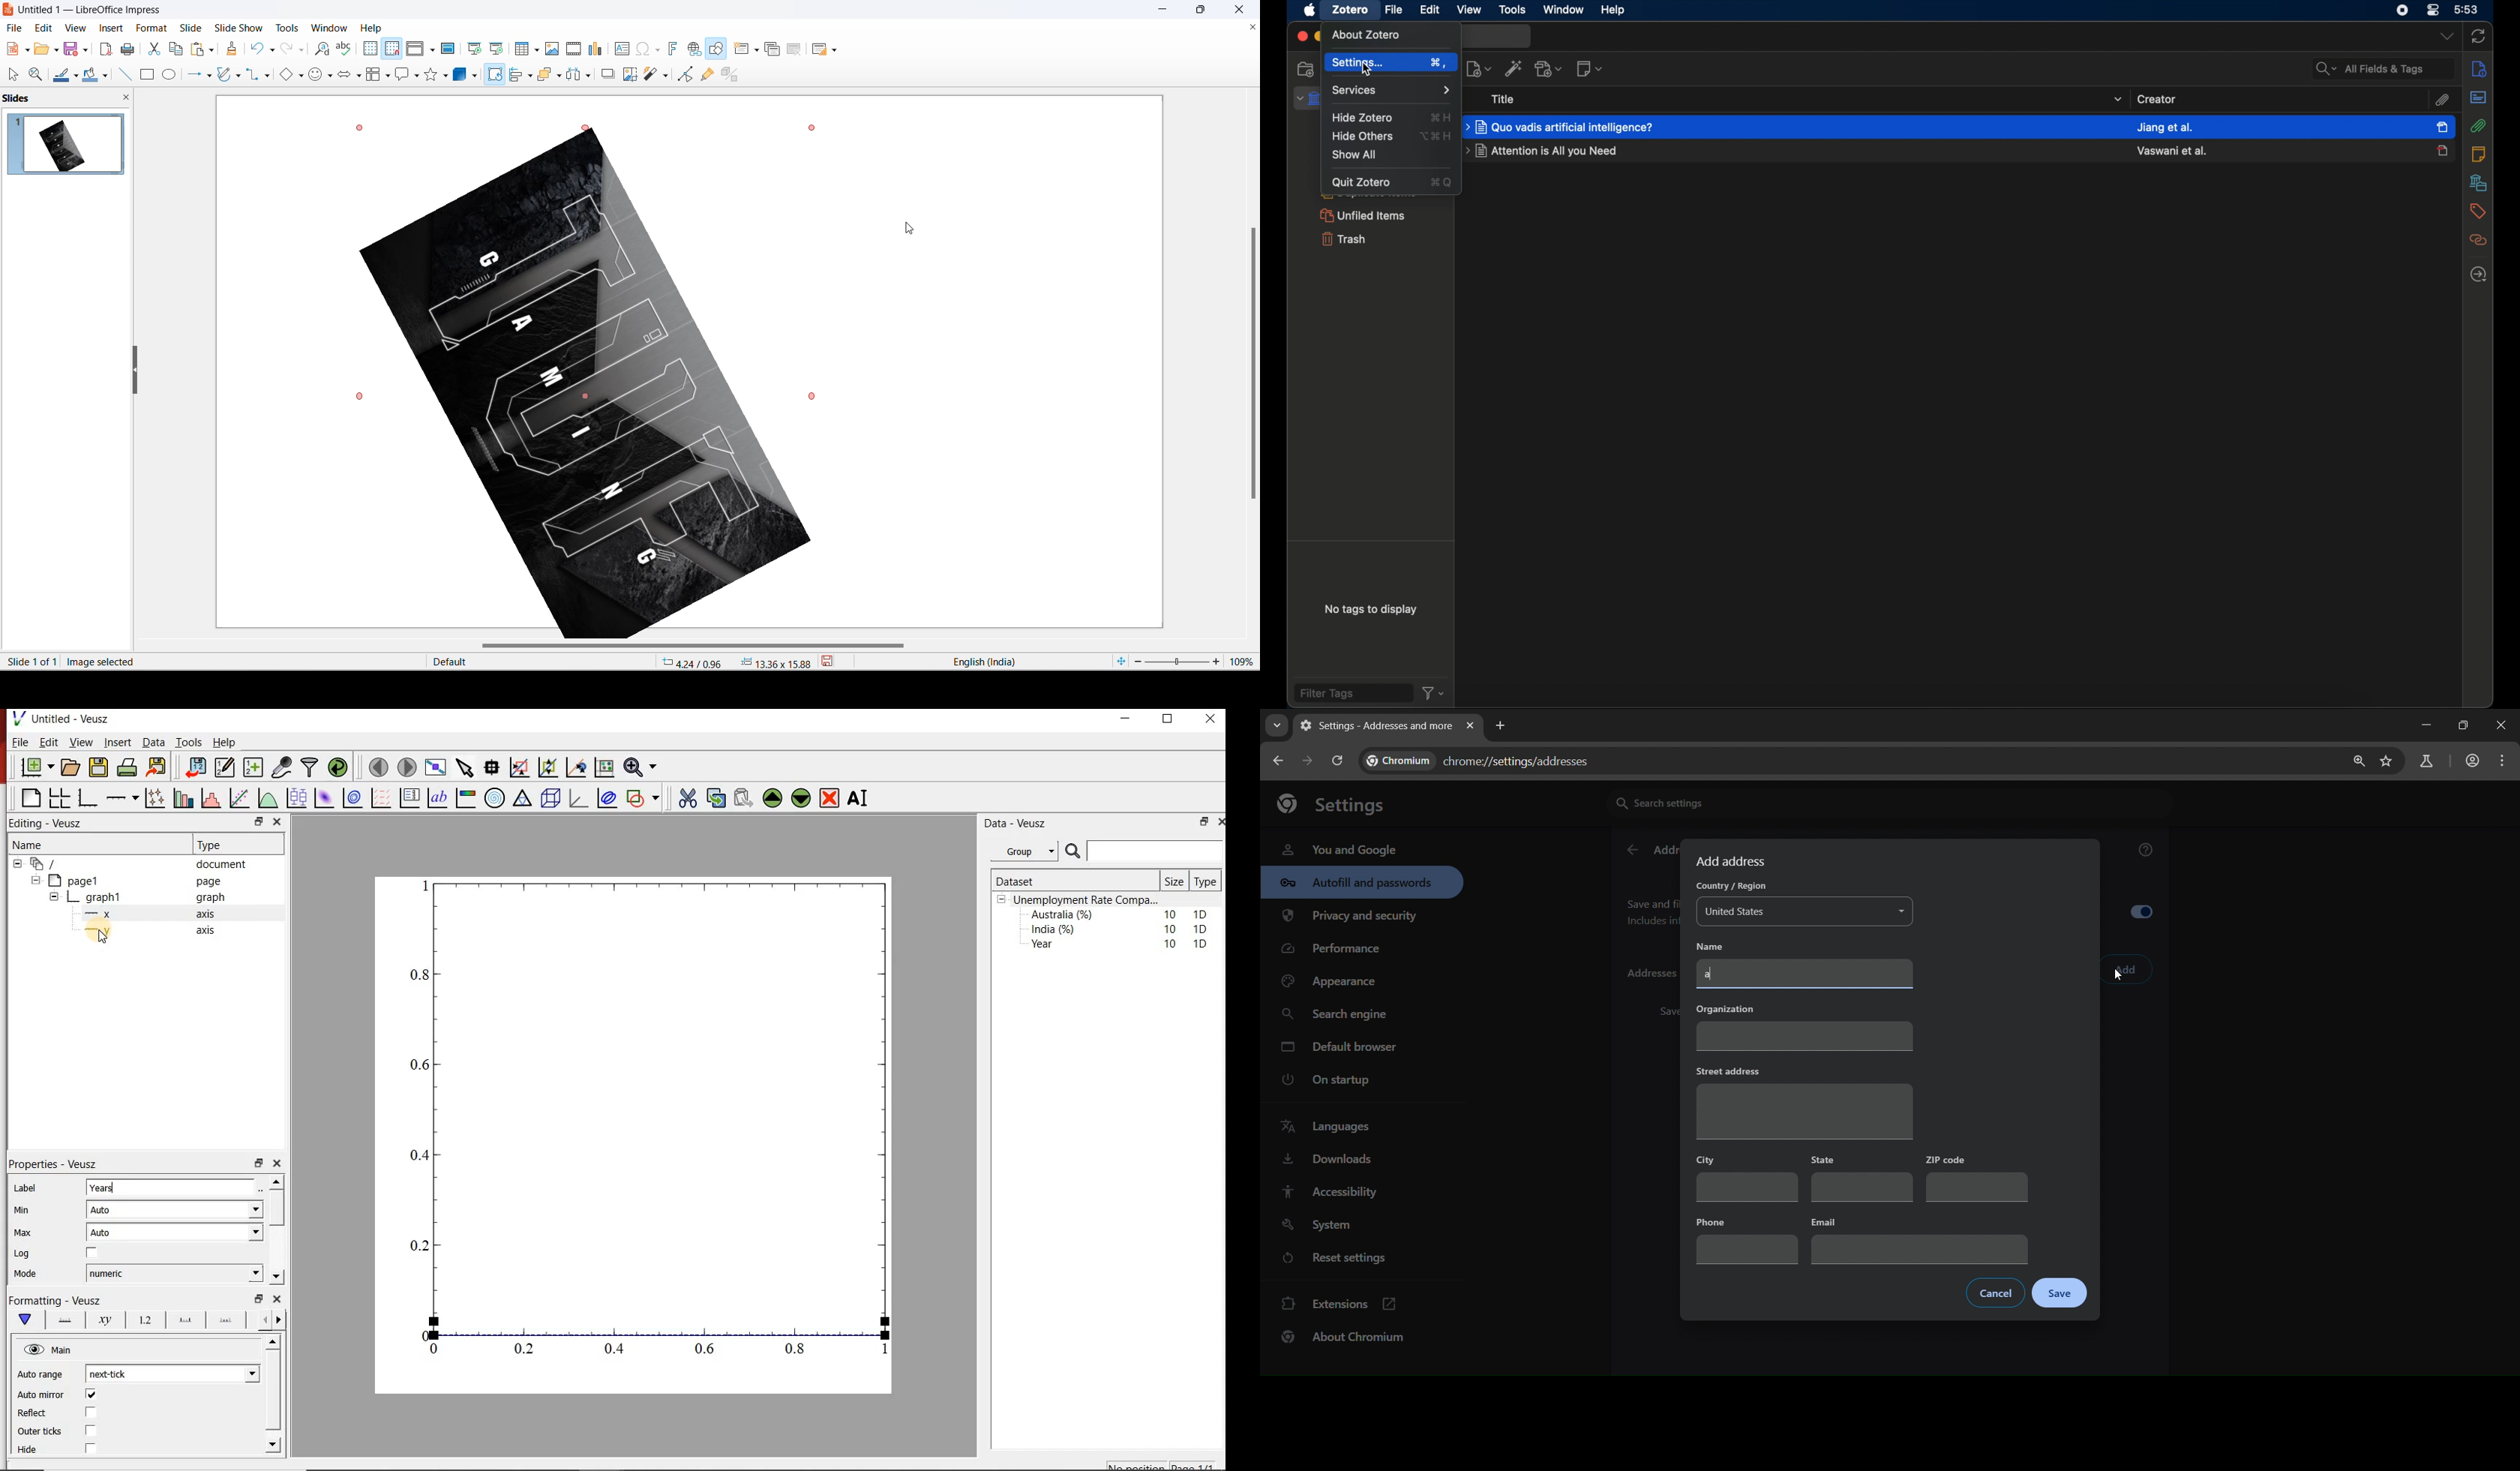  I want to click on services menu, so click(1391, 91).